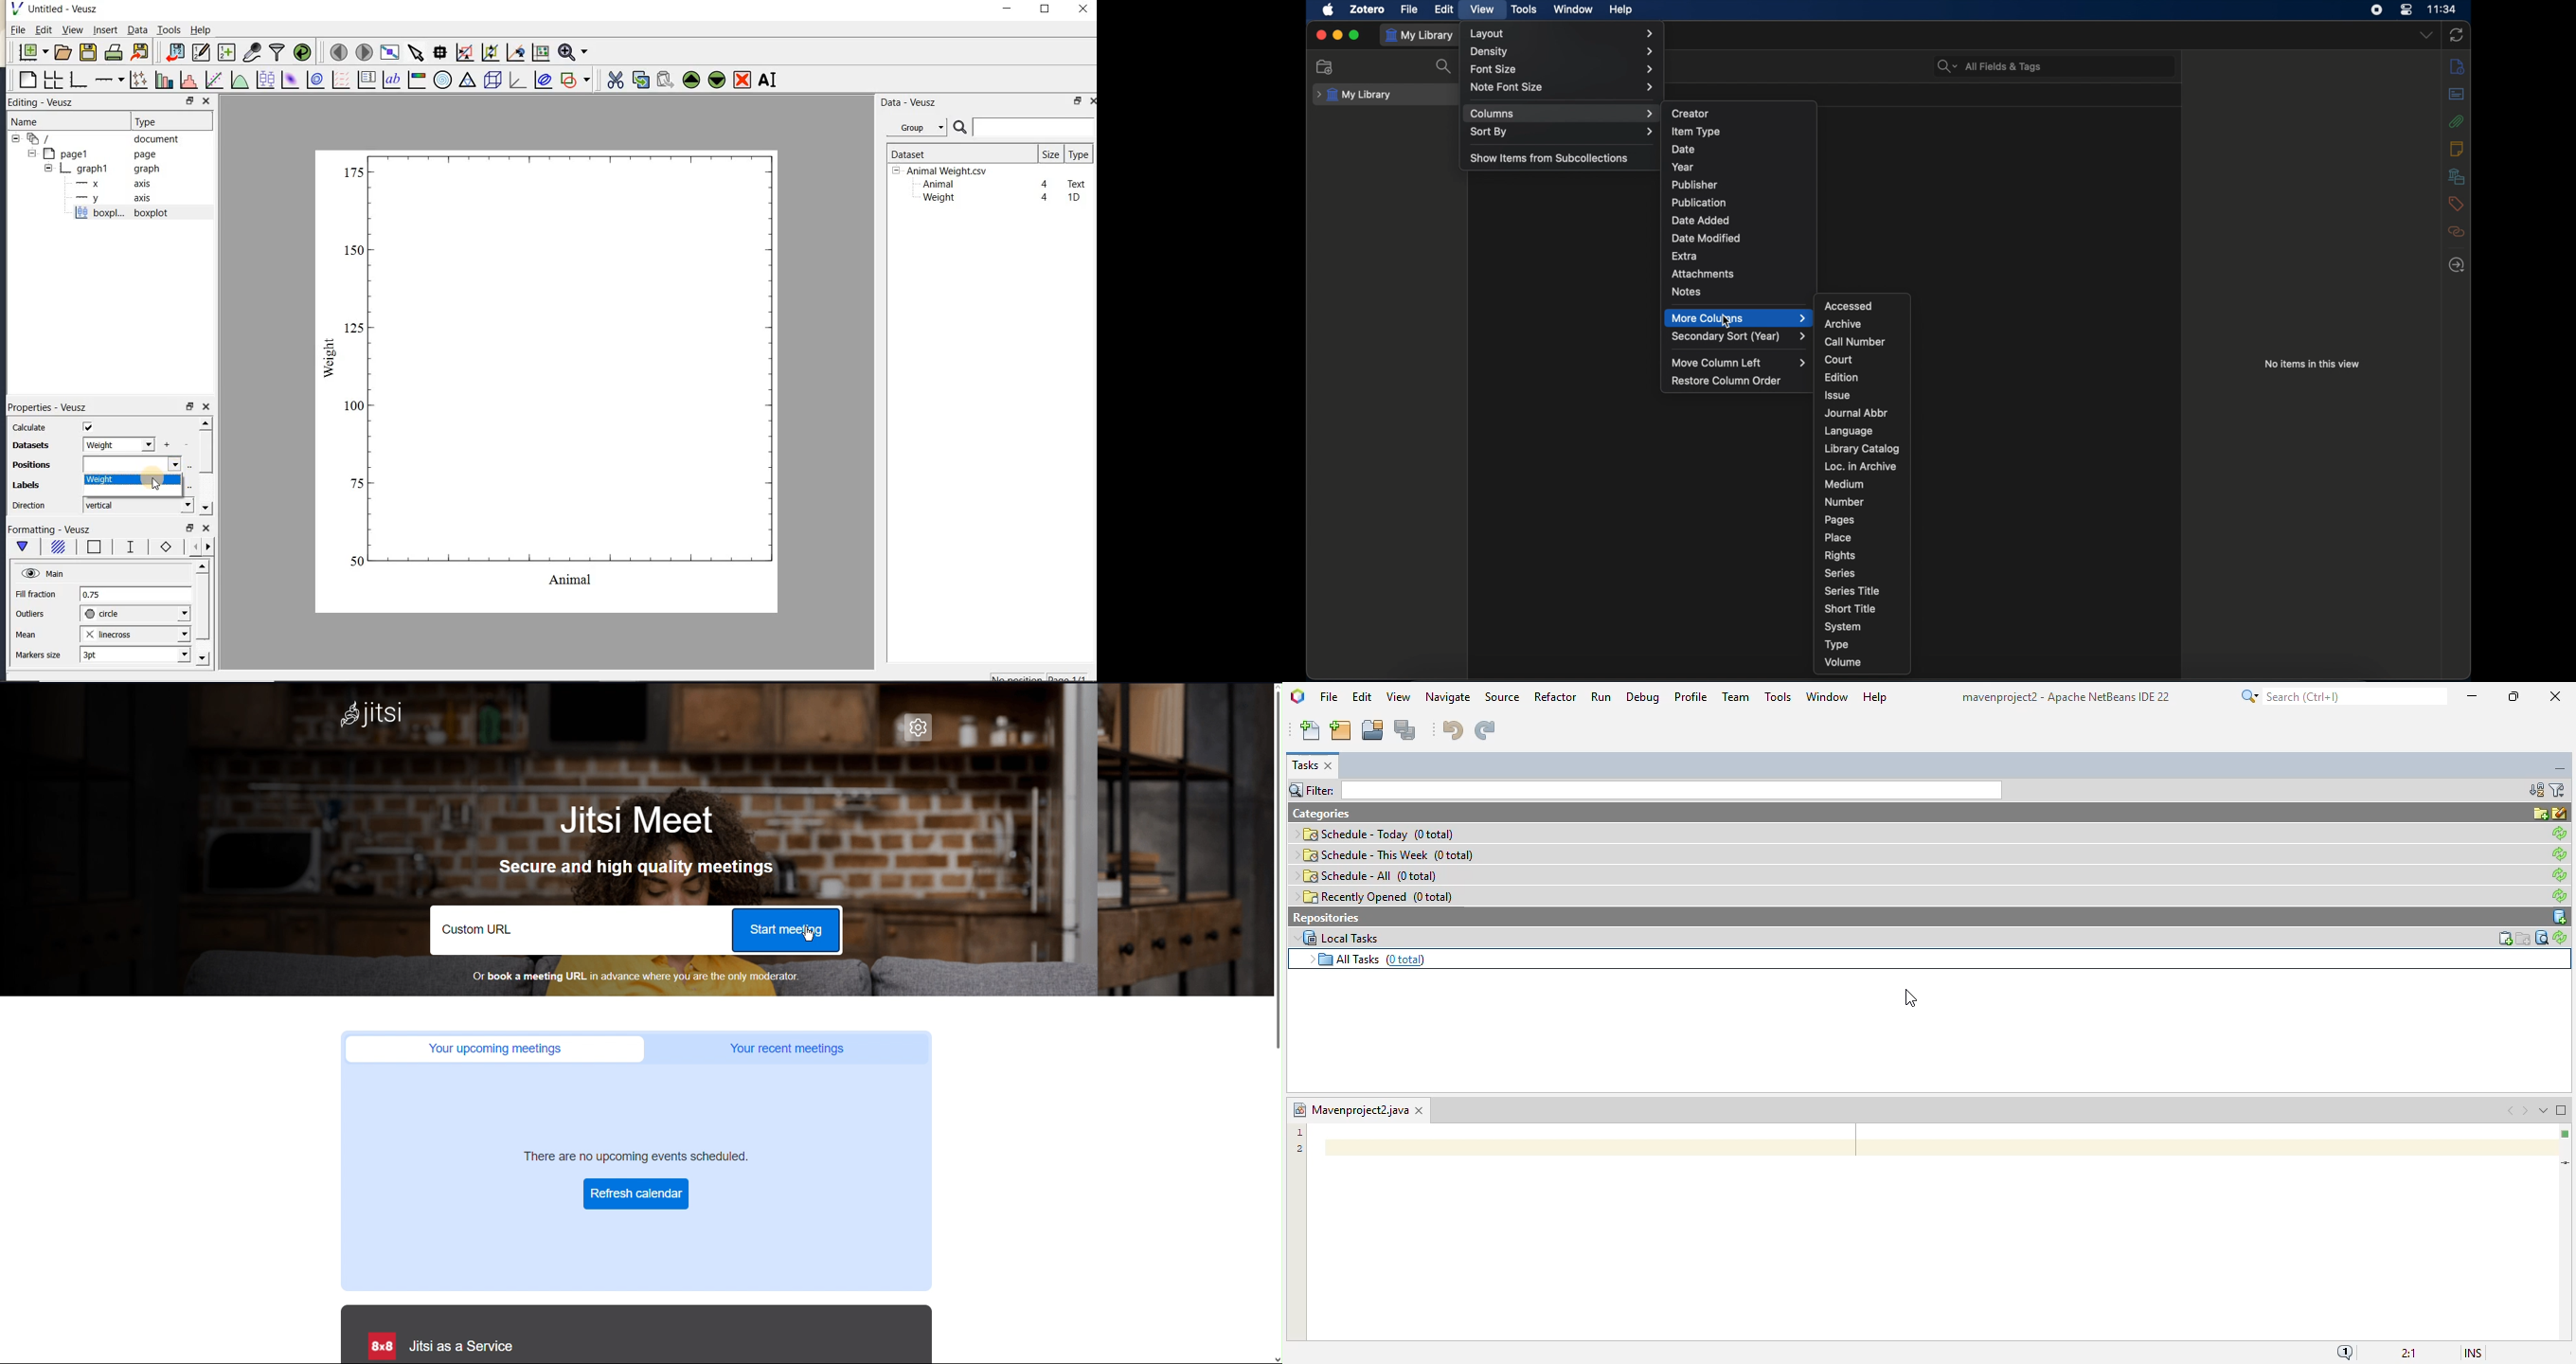 The height and width of the screenshot is (1372, 2576). Describe the element at coordinates (158, 485) in the screenshot. I see `cursor` at that location.